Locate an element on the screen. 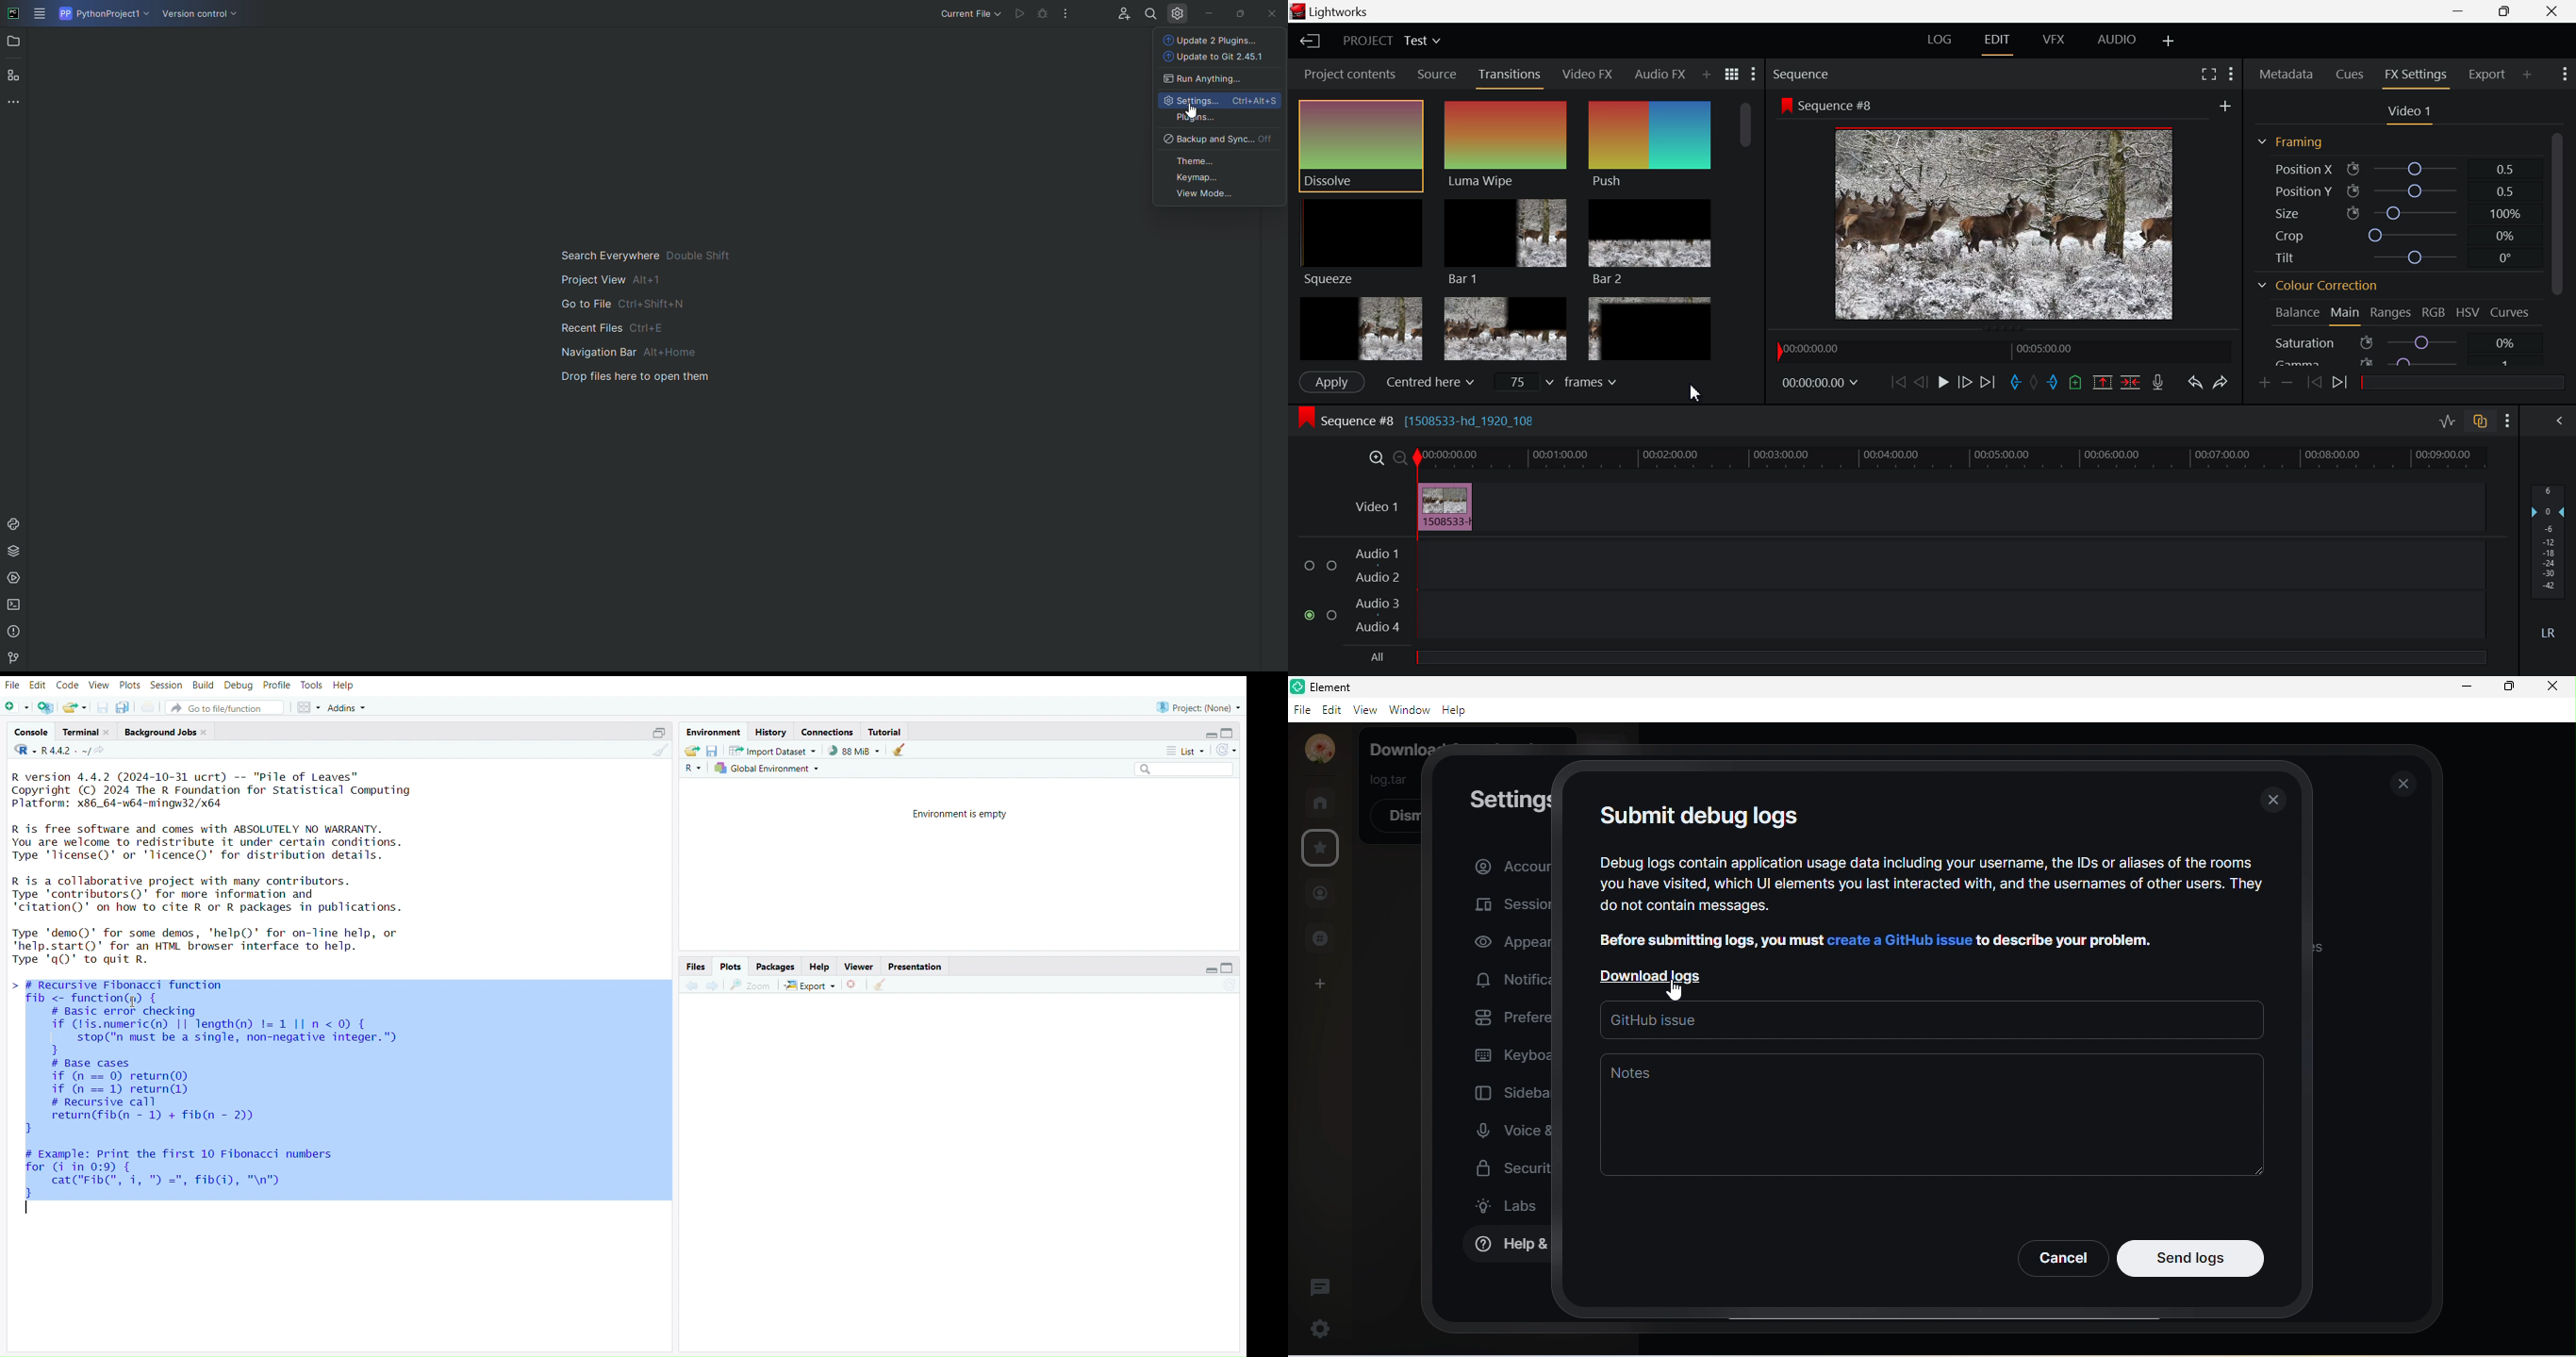 The width and height of the screenshot is (2576, 1372). debug is located at coordinates (239, 687).